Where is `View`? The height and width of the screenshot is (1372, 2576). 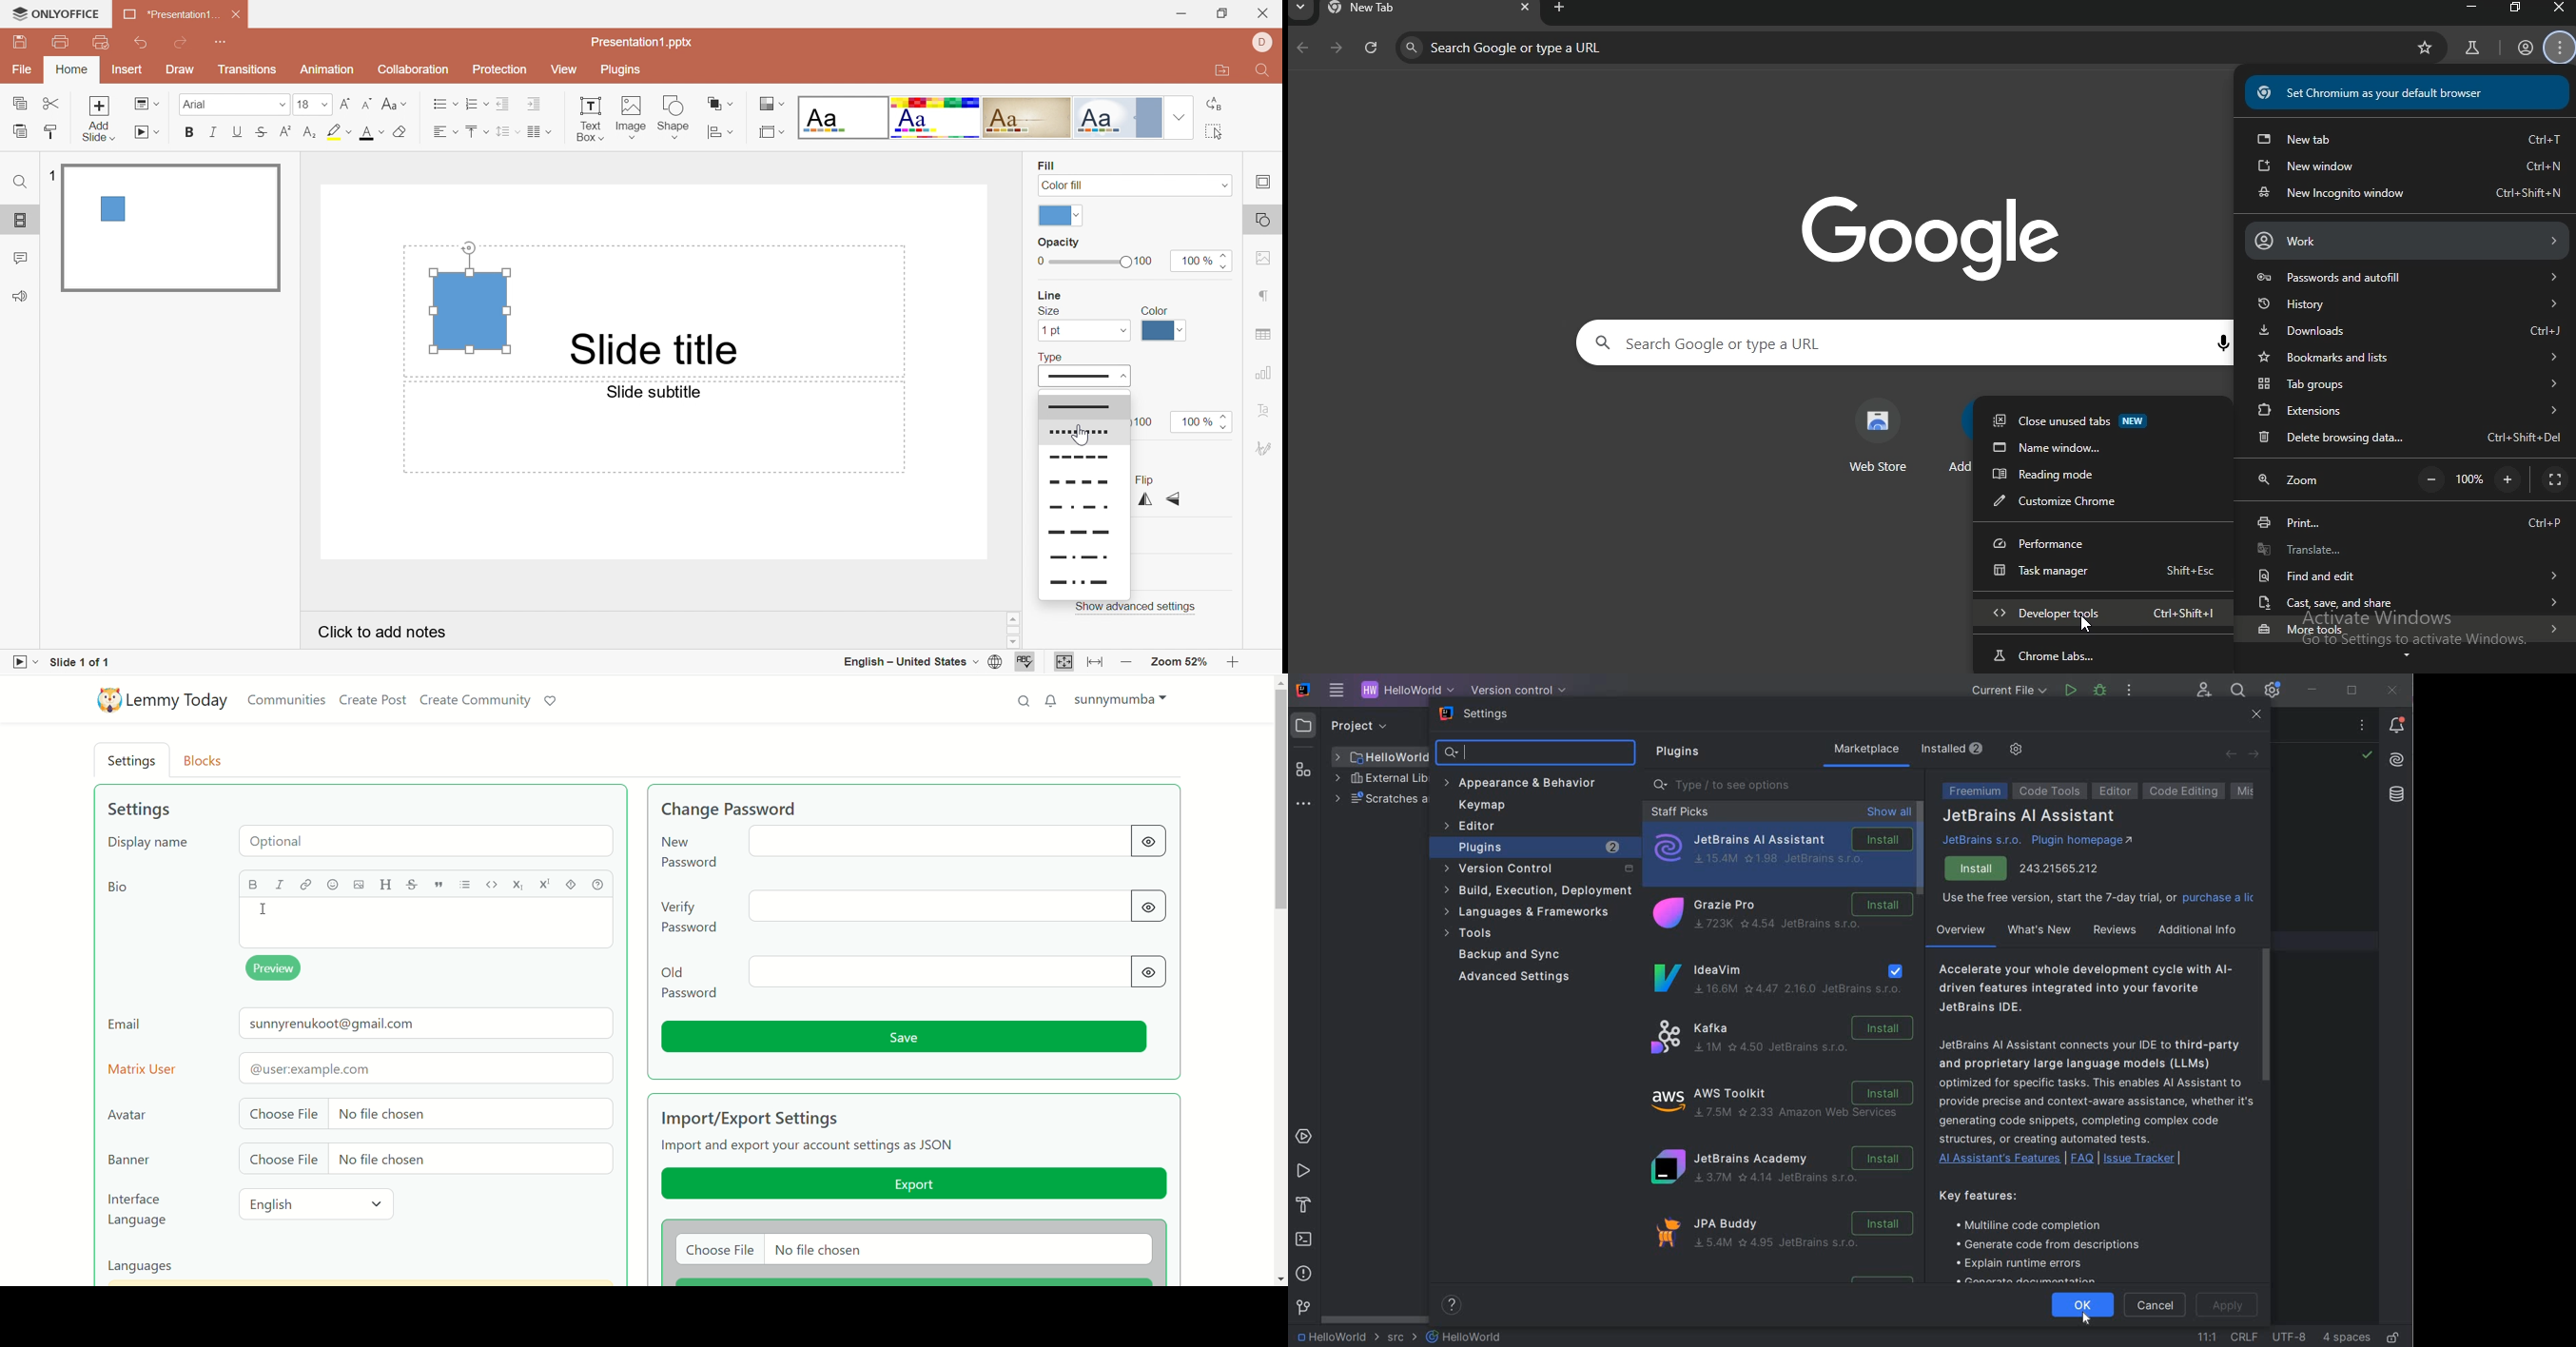 View is located at coordinates (568, 72).